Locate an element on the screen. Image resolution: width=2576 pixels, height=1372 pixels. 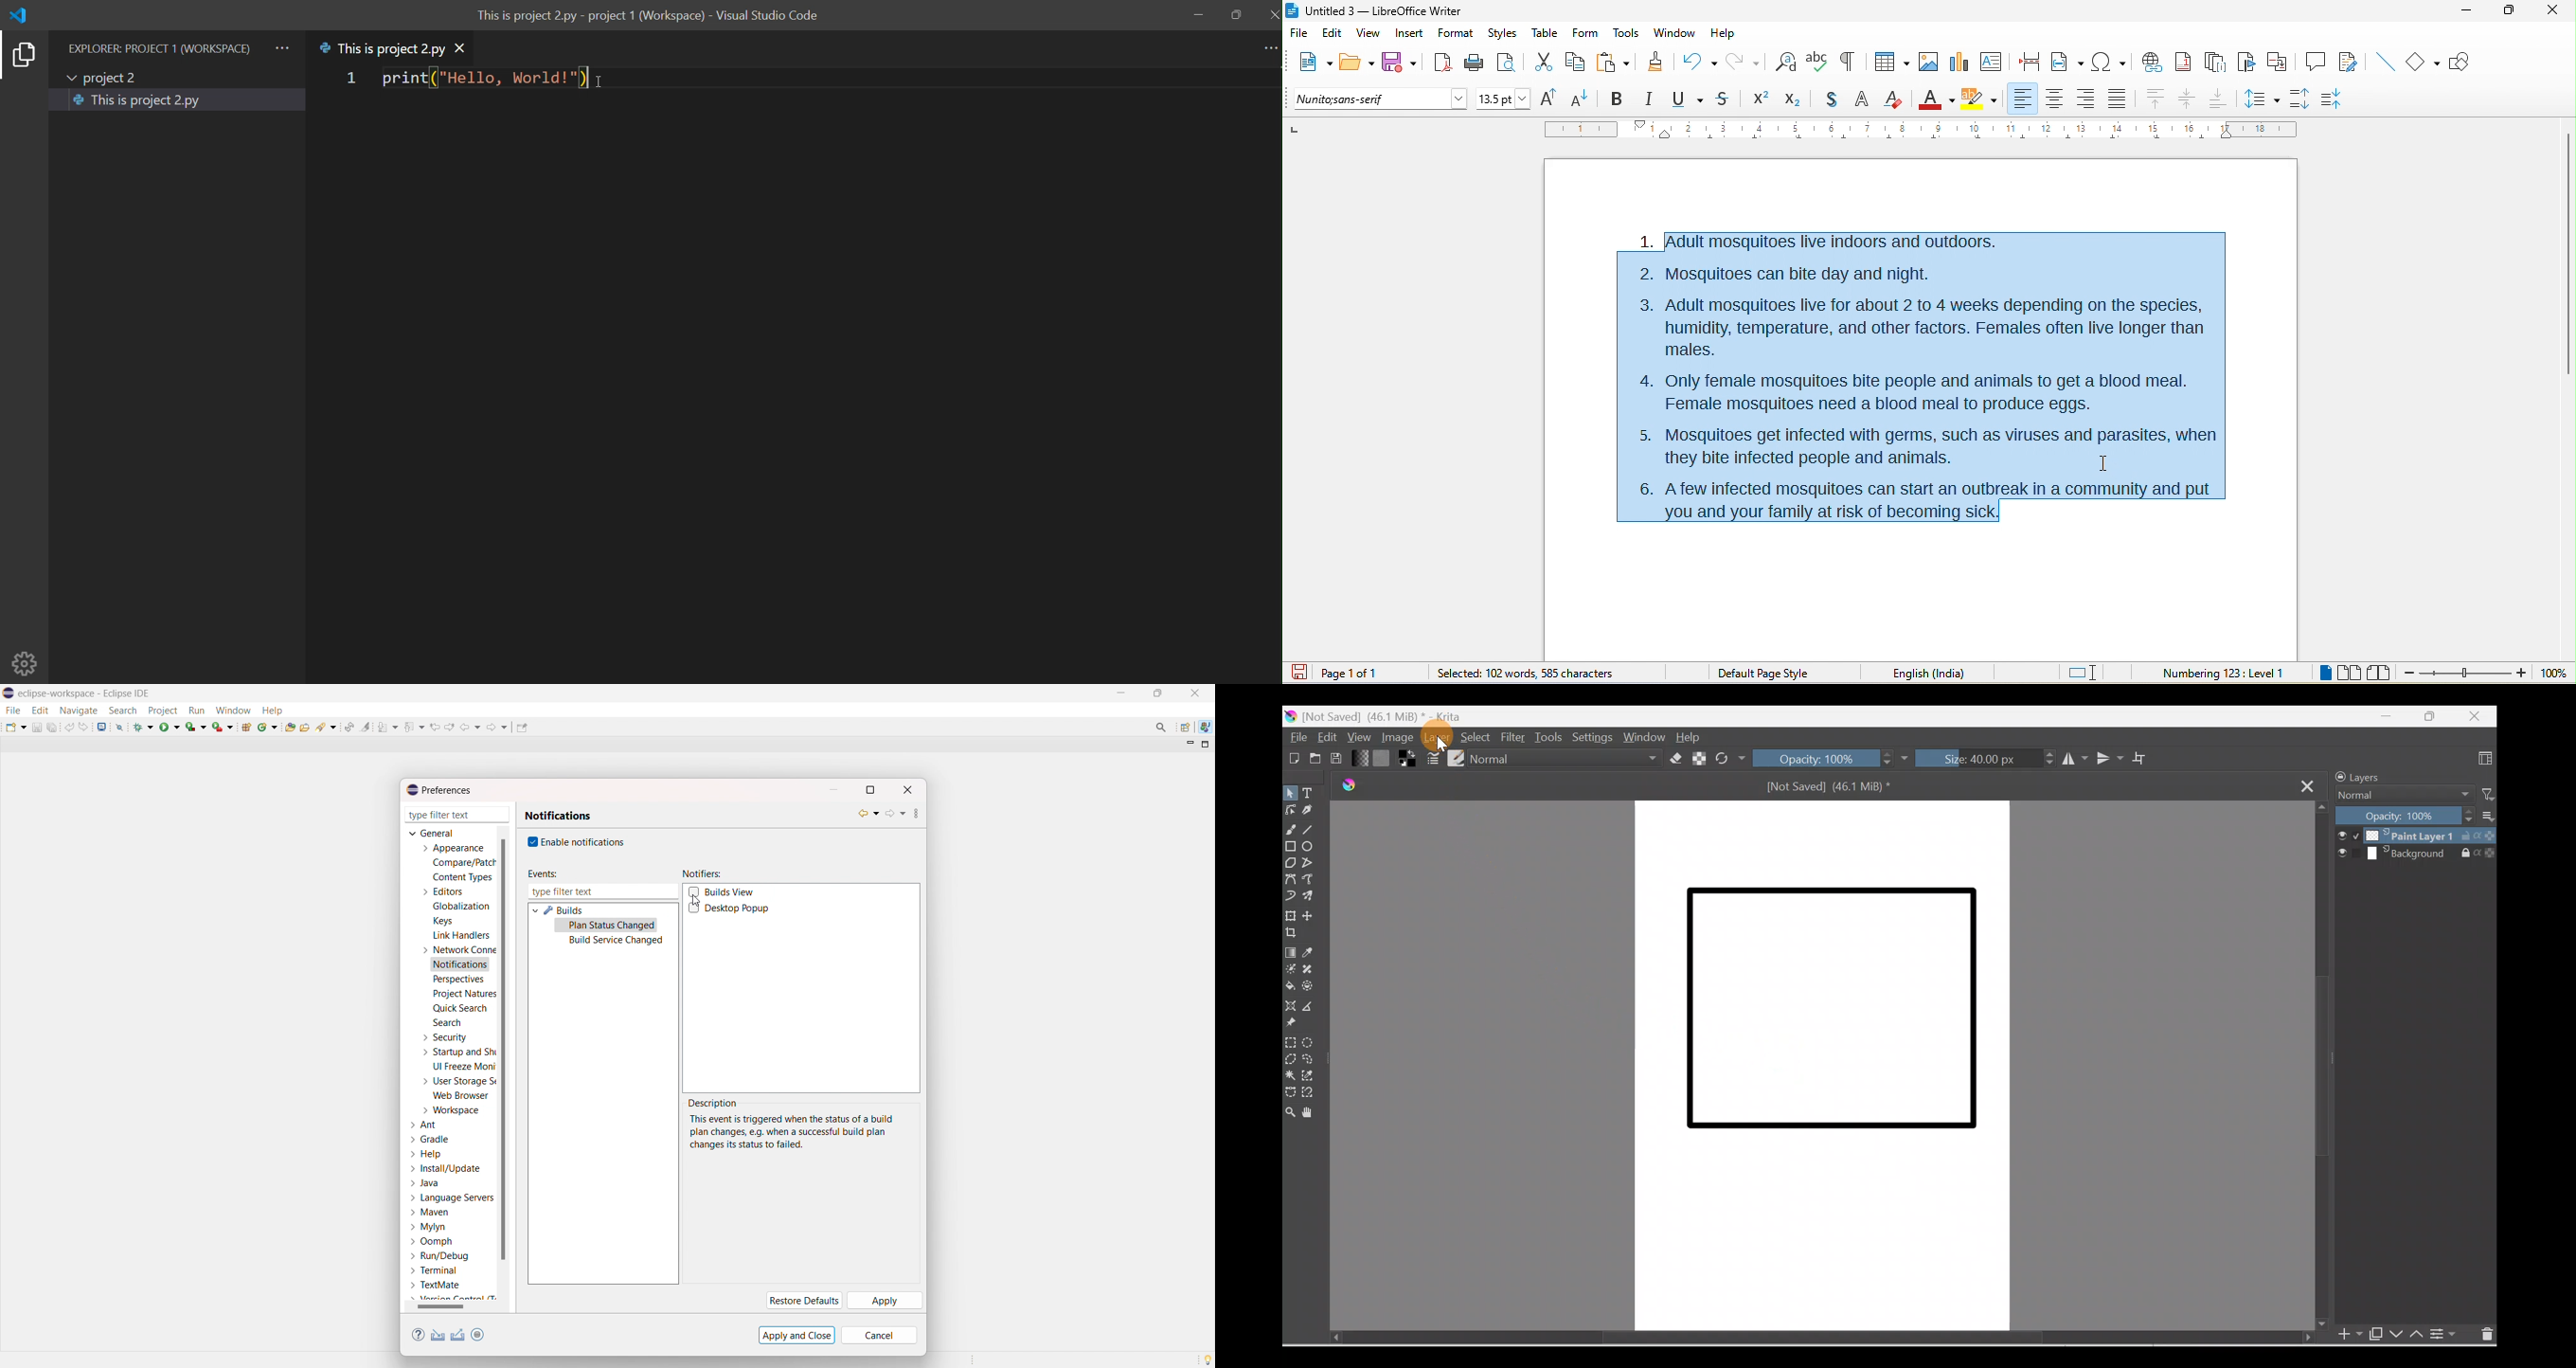
foreward is located at coordinates (498, 726).